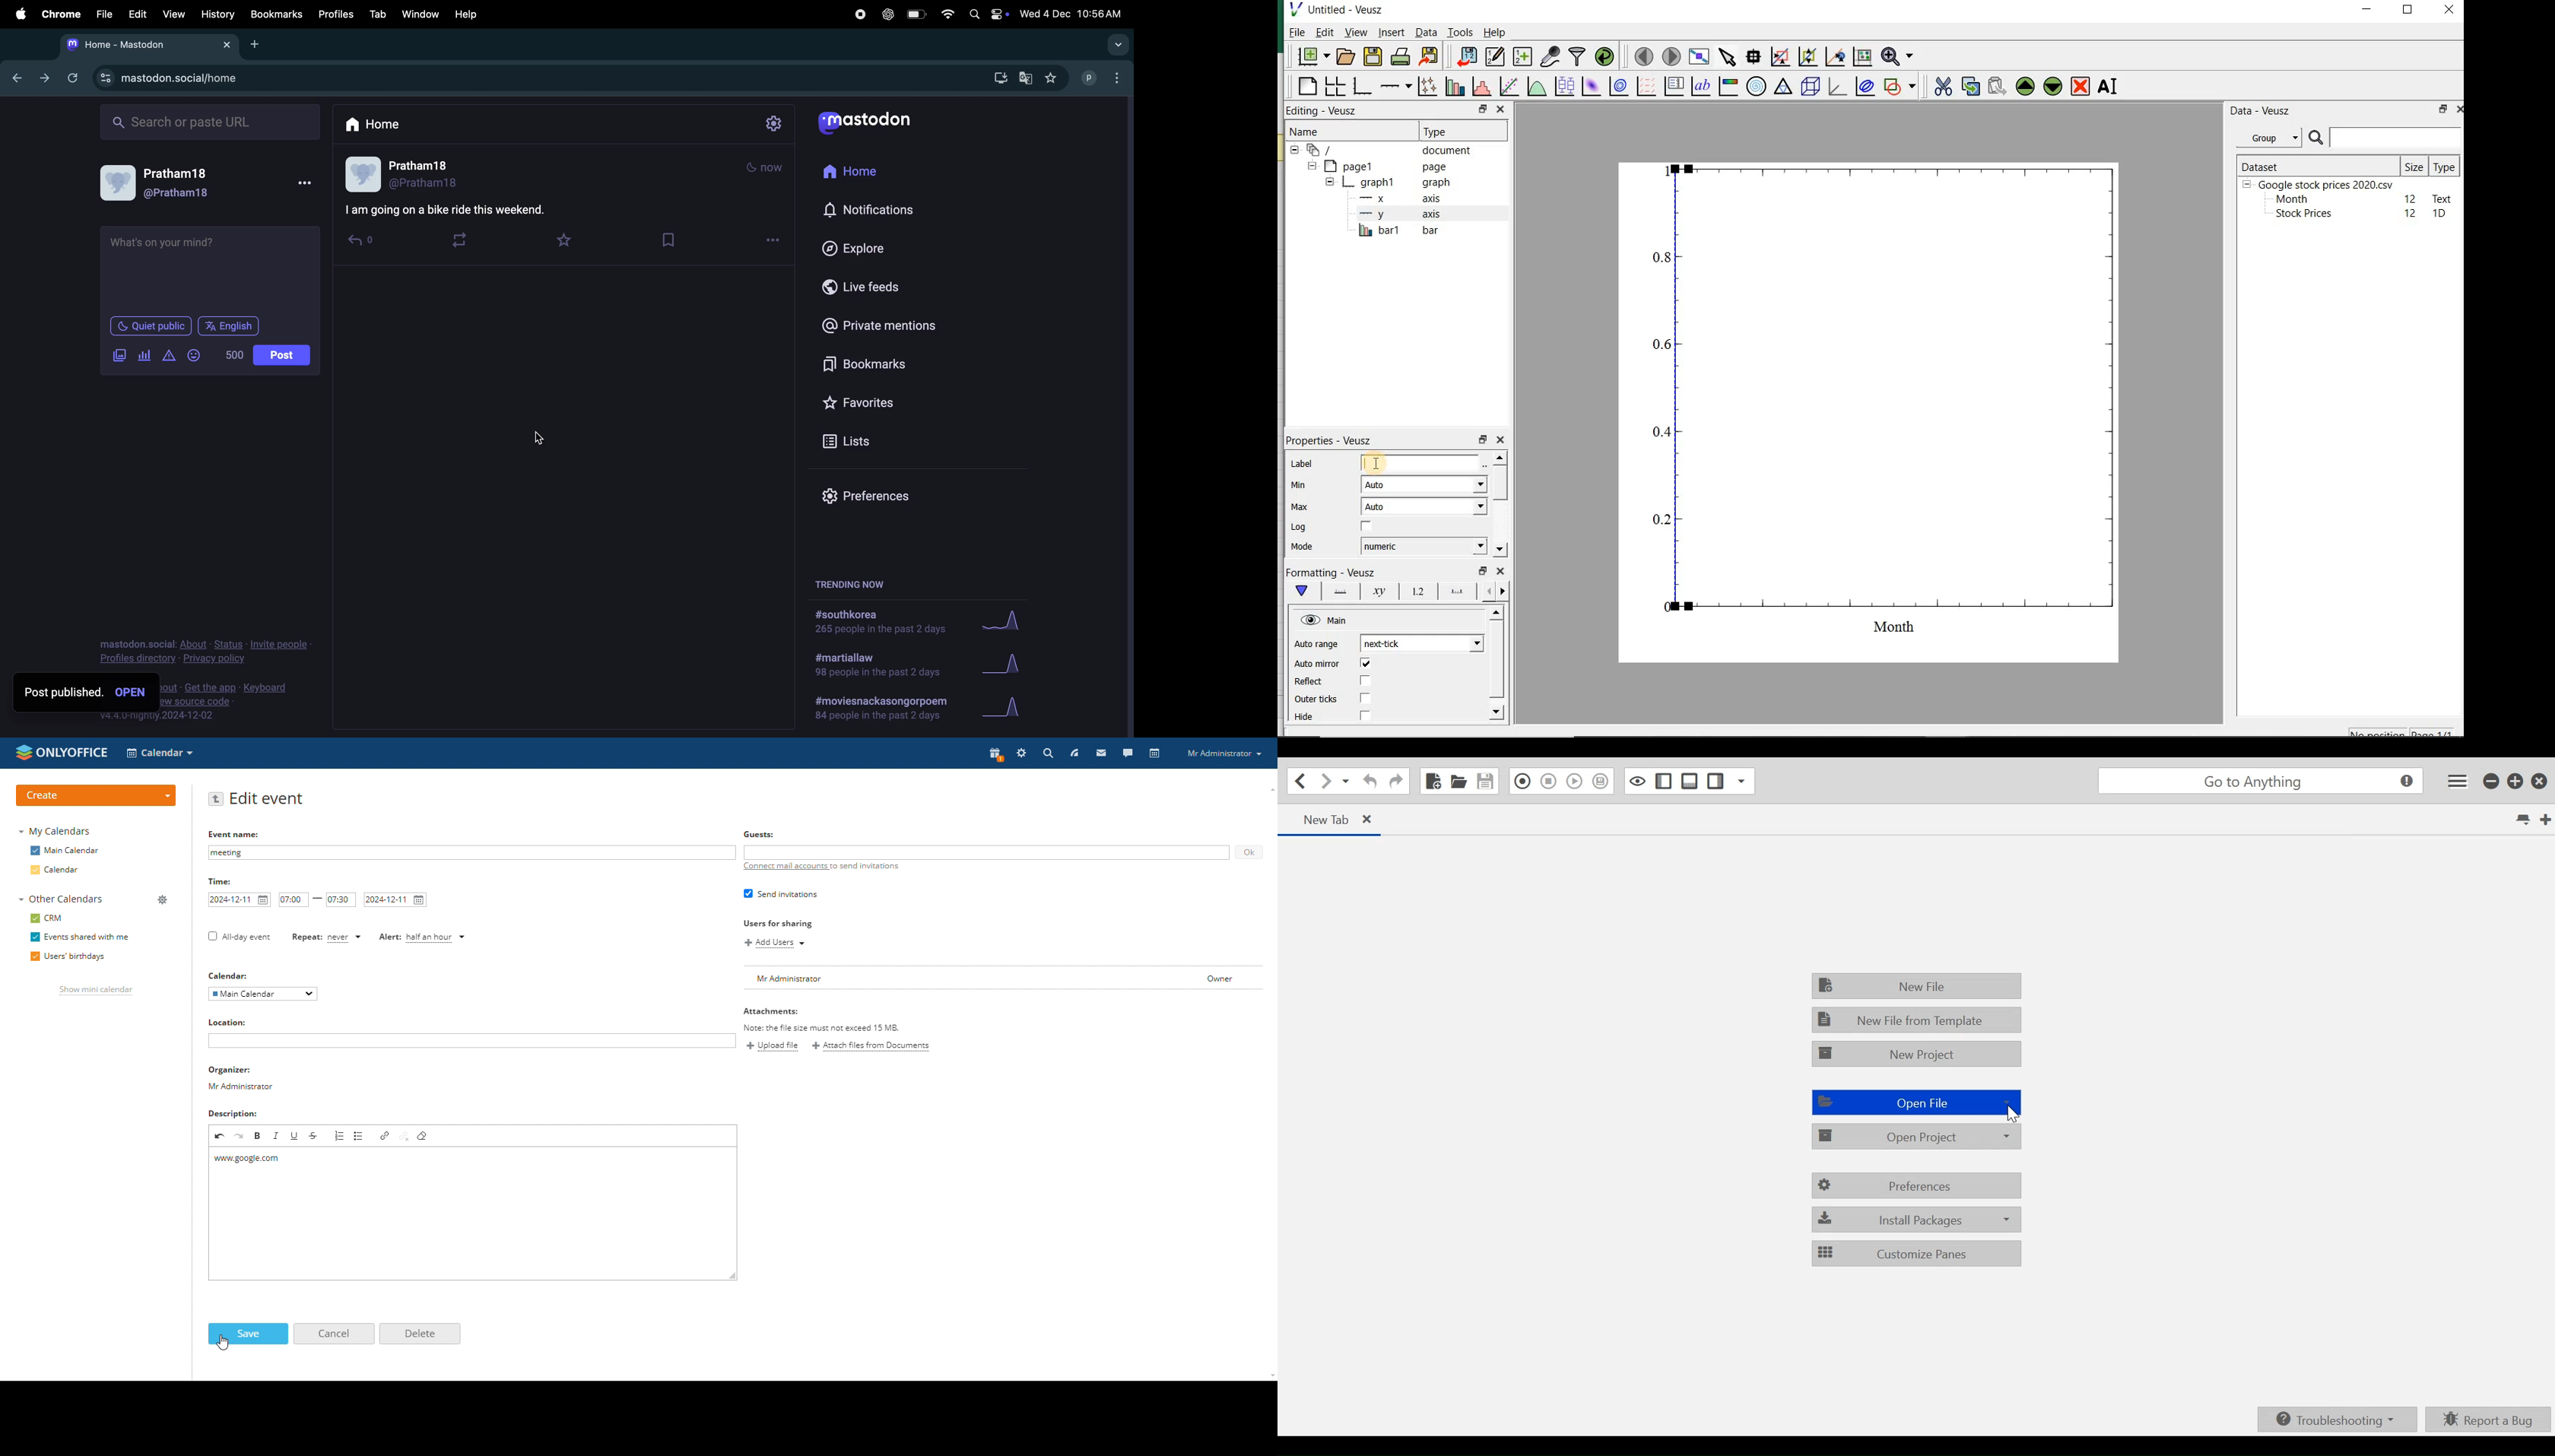 The height and width of the screenshot is (1456, 2576). What do you see at coordinates (988, 13) in the screenshot?
I see `apple widgets` at bounding box center [988, 13].